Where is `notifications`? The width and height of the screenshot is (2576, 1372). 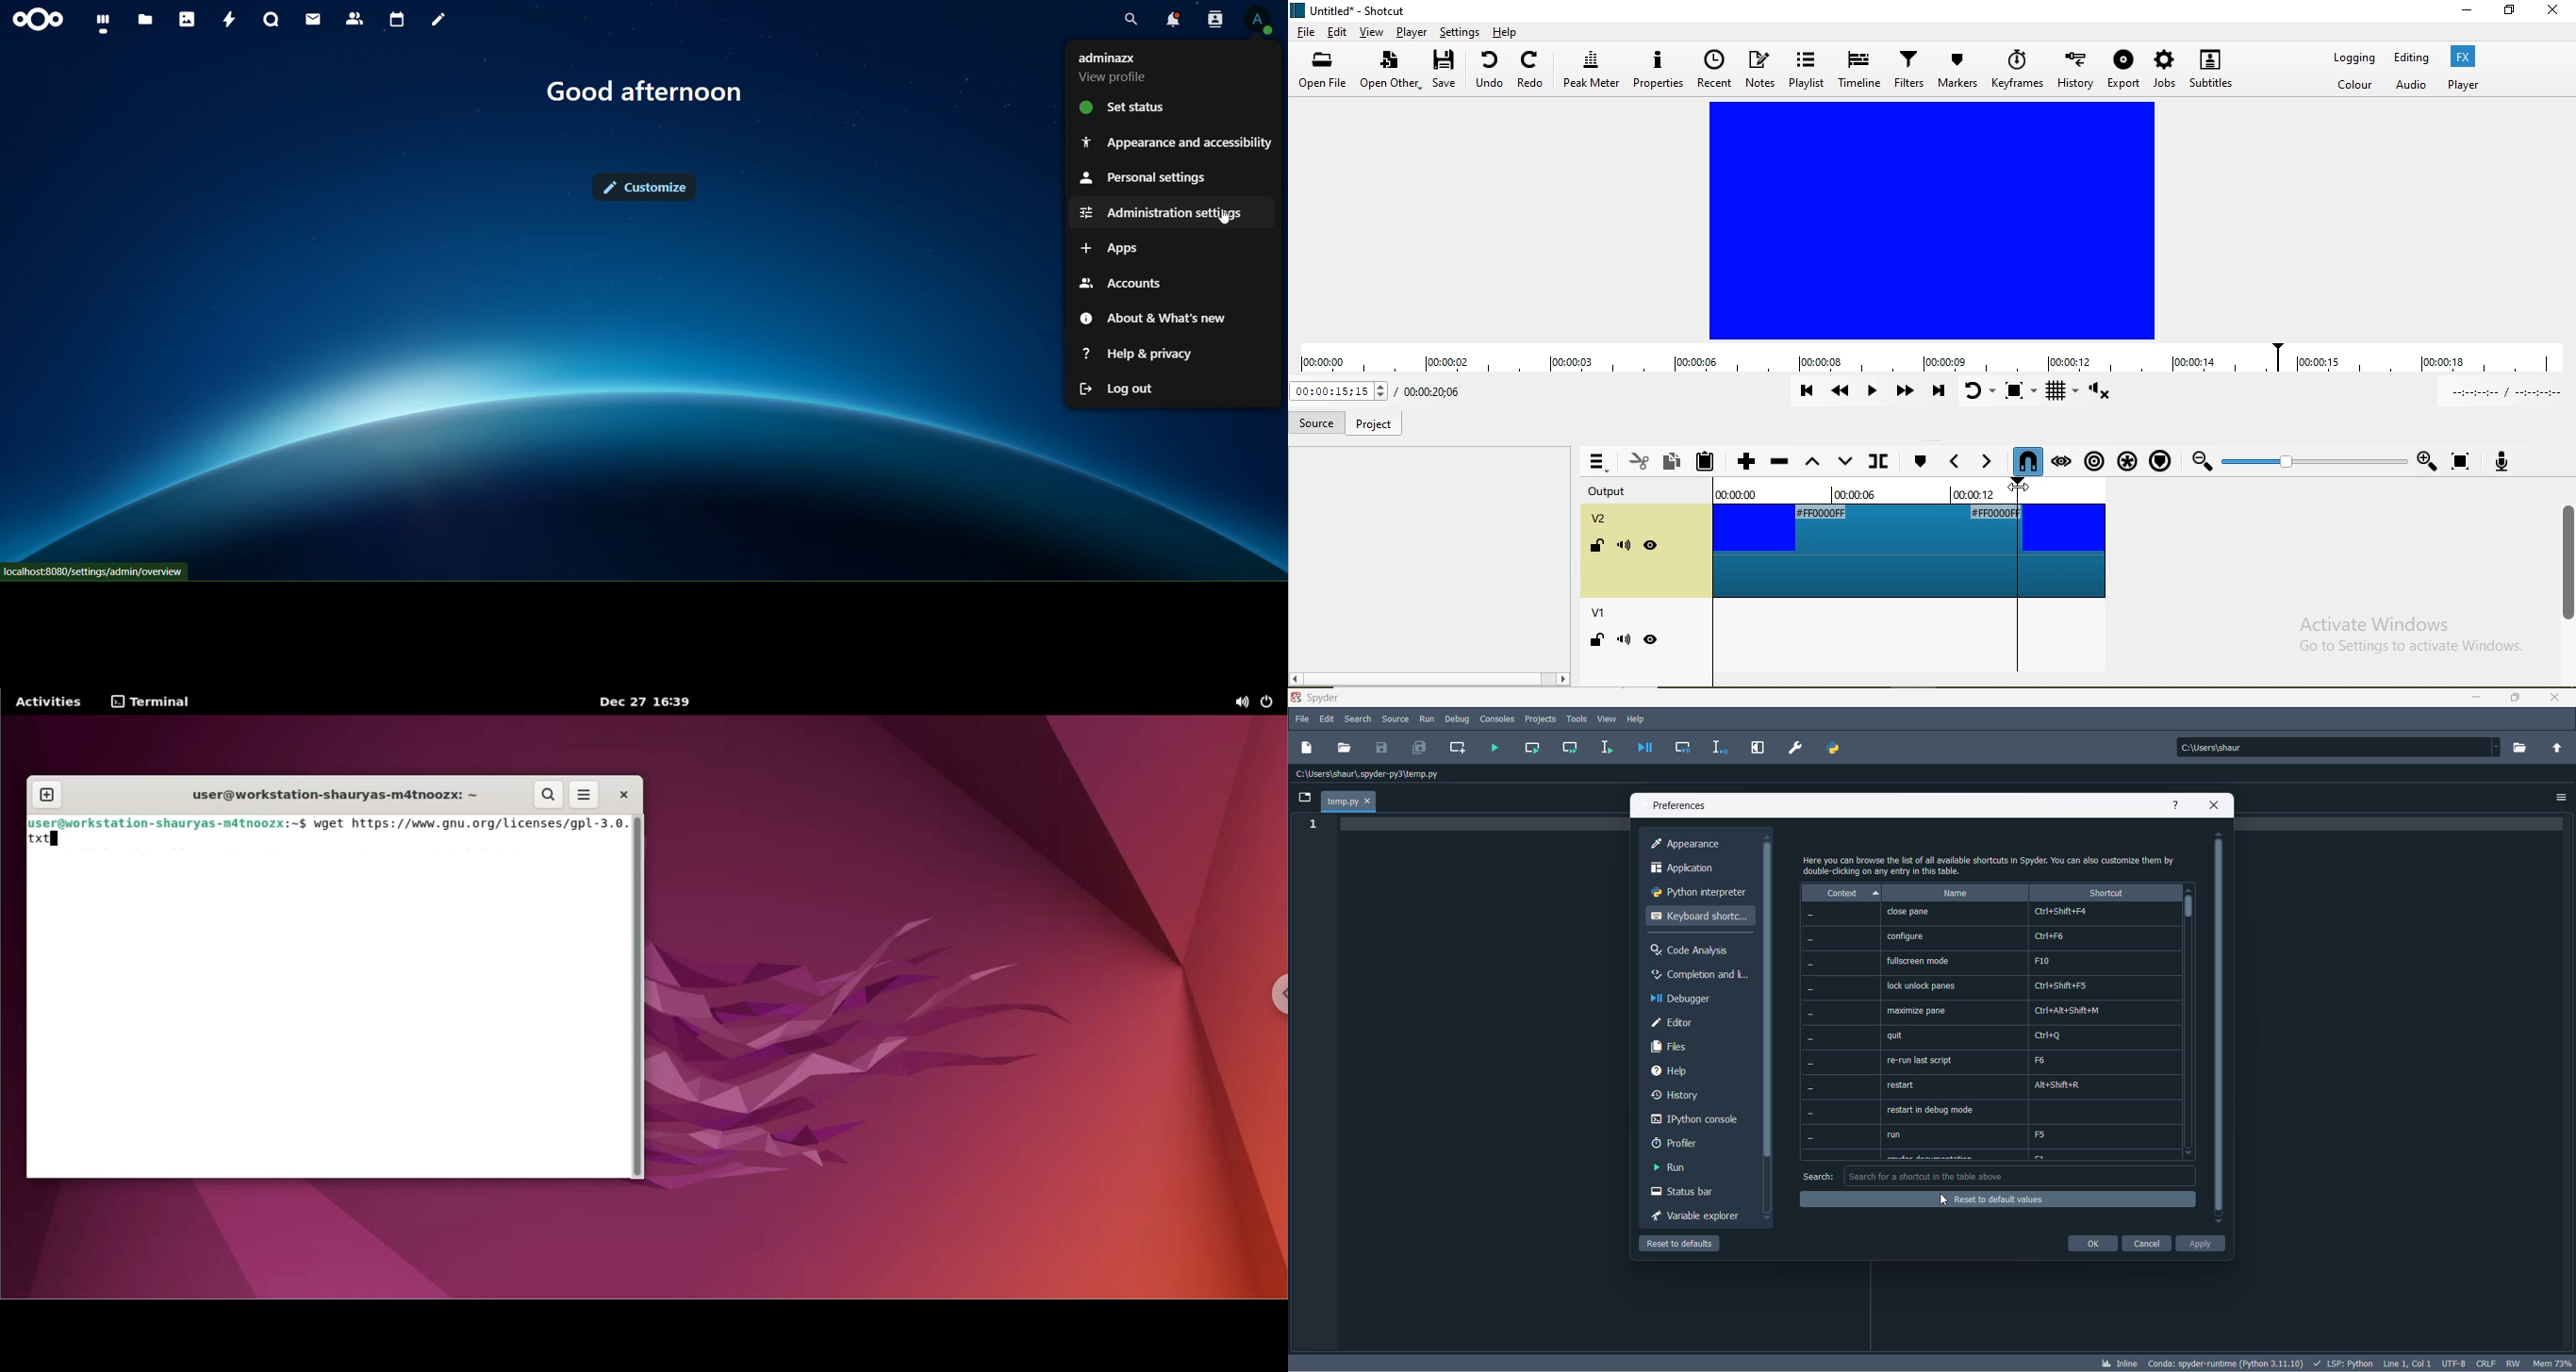
notifications is located at coordinates (1170, 19).